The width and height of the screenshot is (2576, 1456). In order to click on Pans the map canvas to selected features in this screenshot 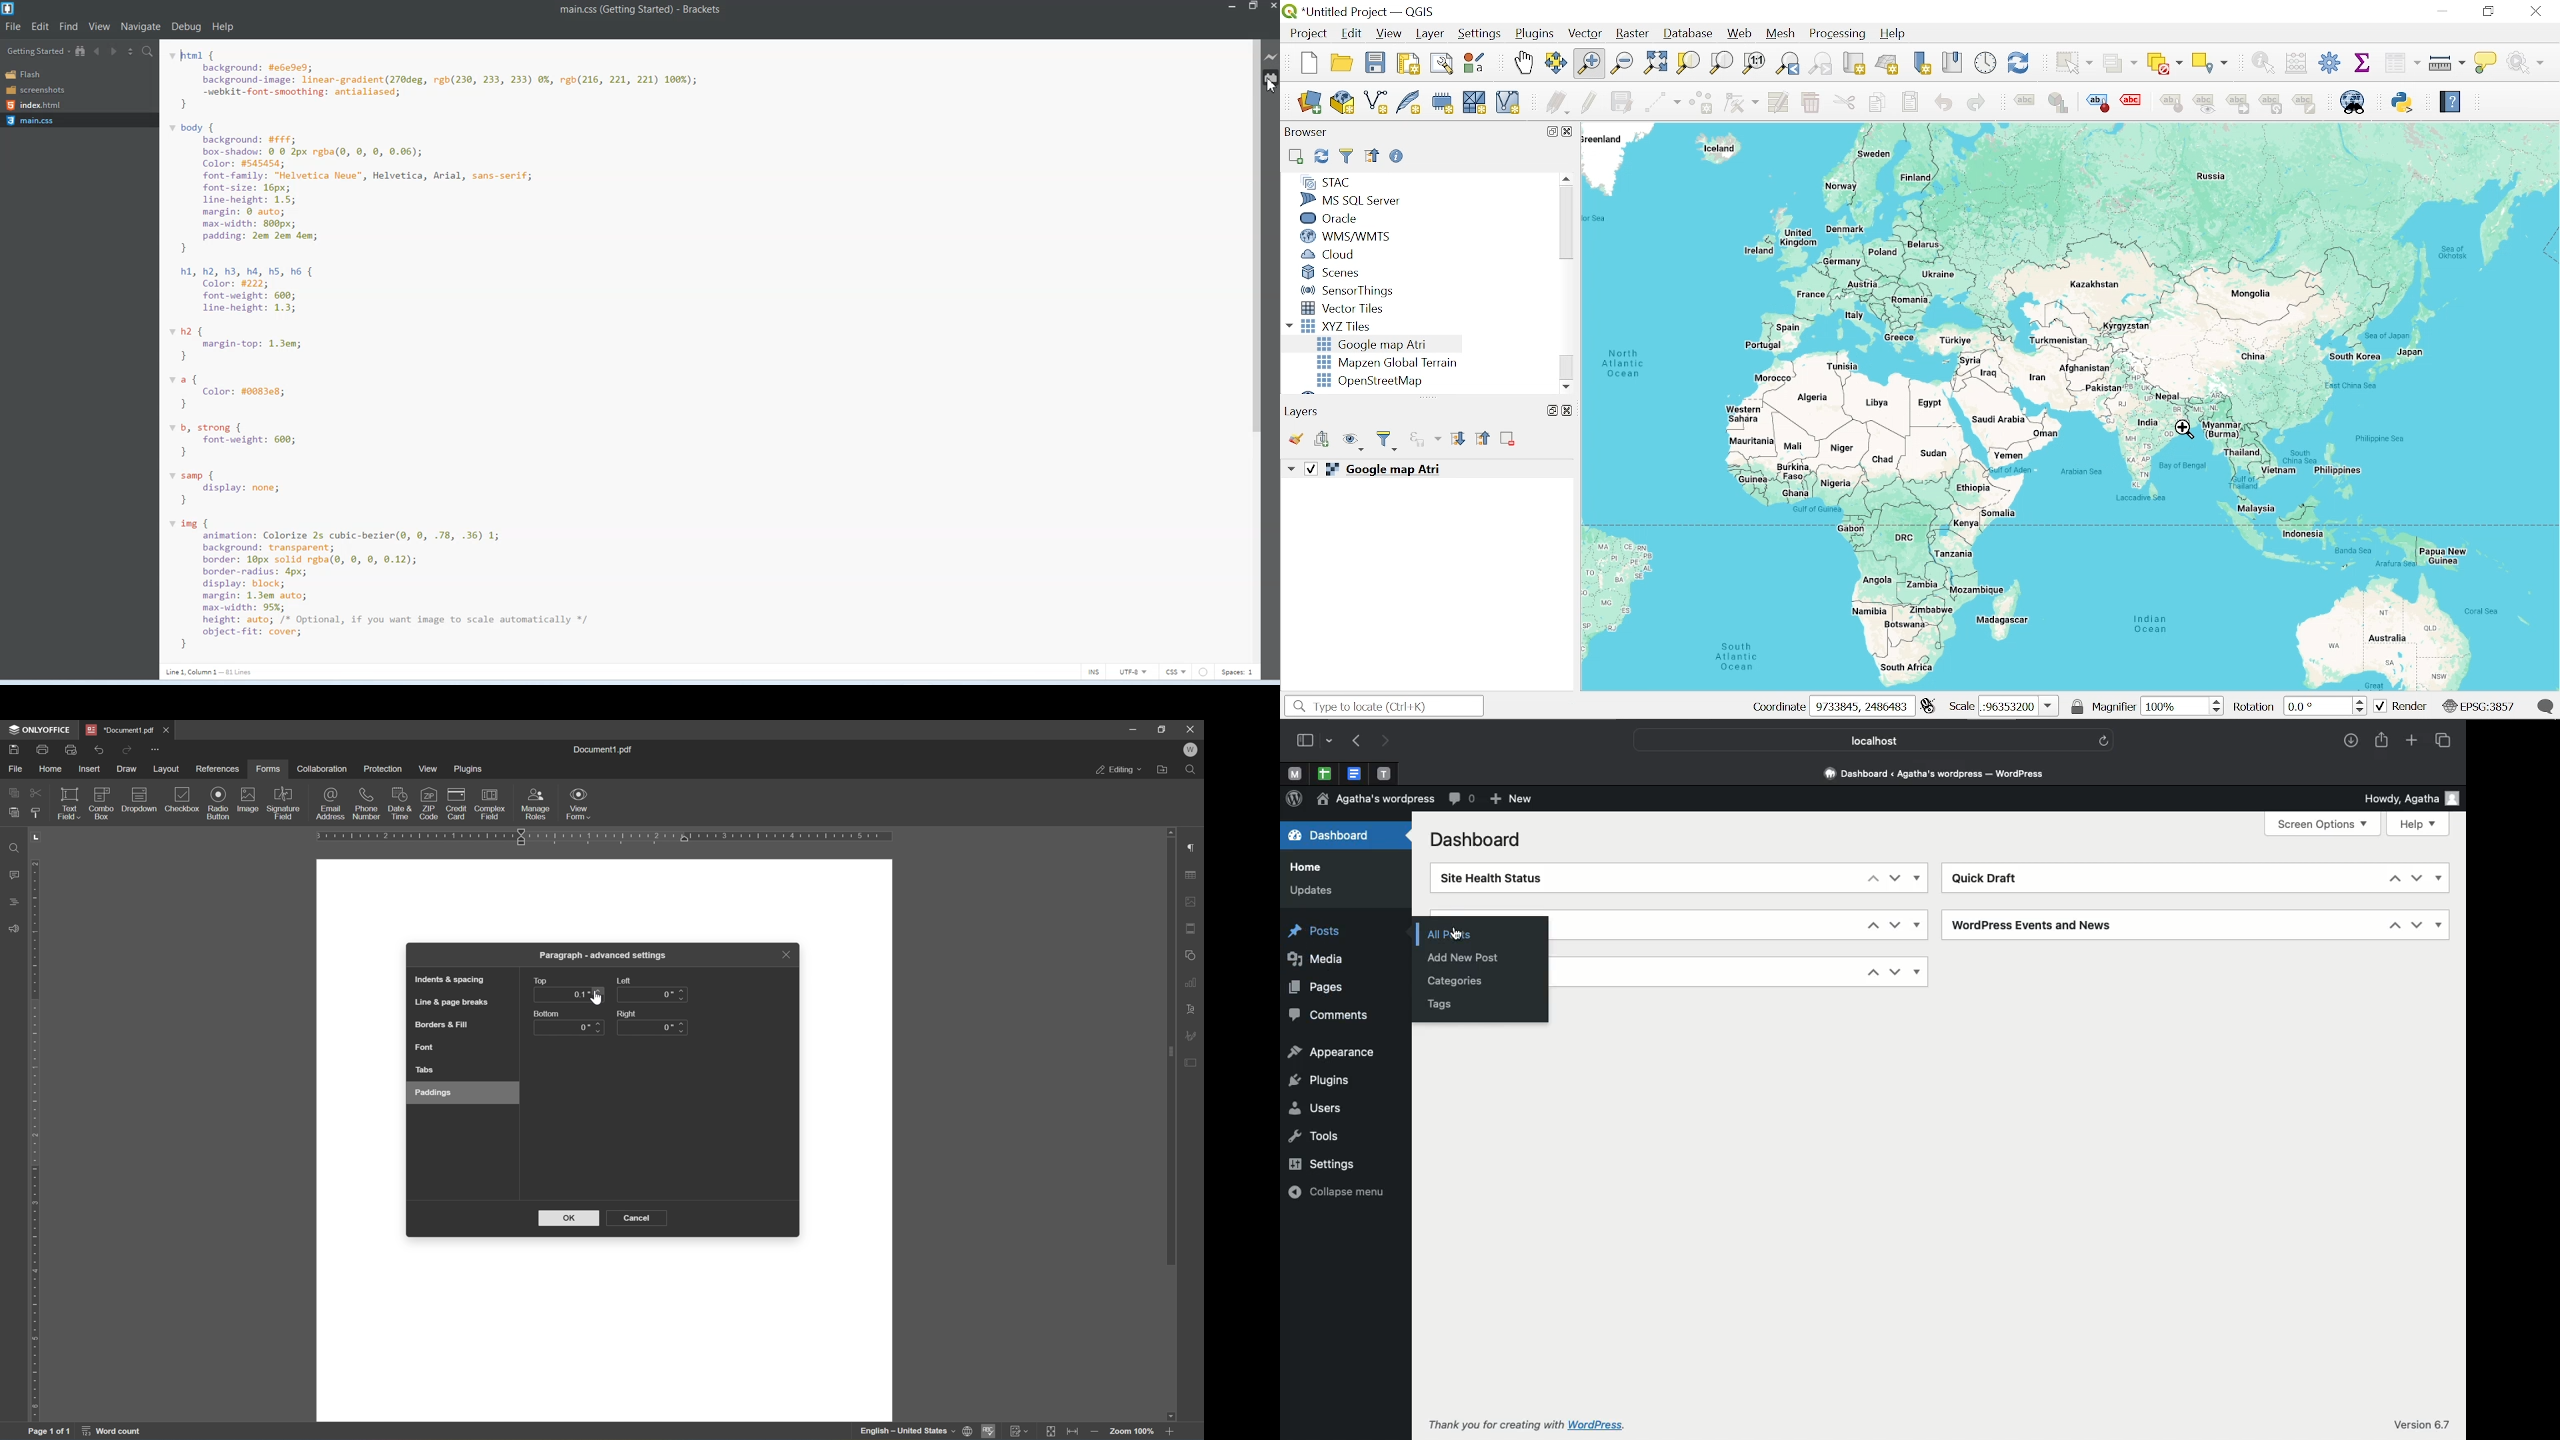, I will do `click(1556, 64)`.